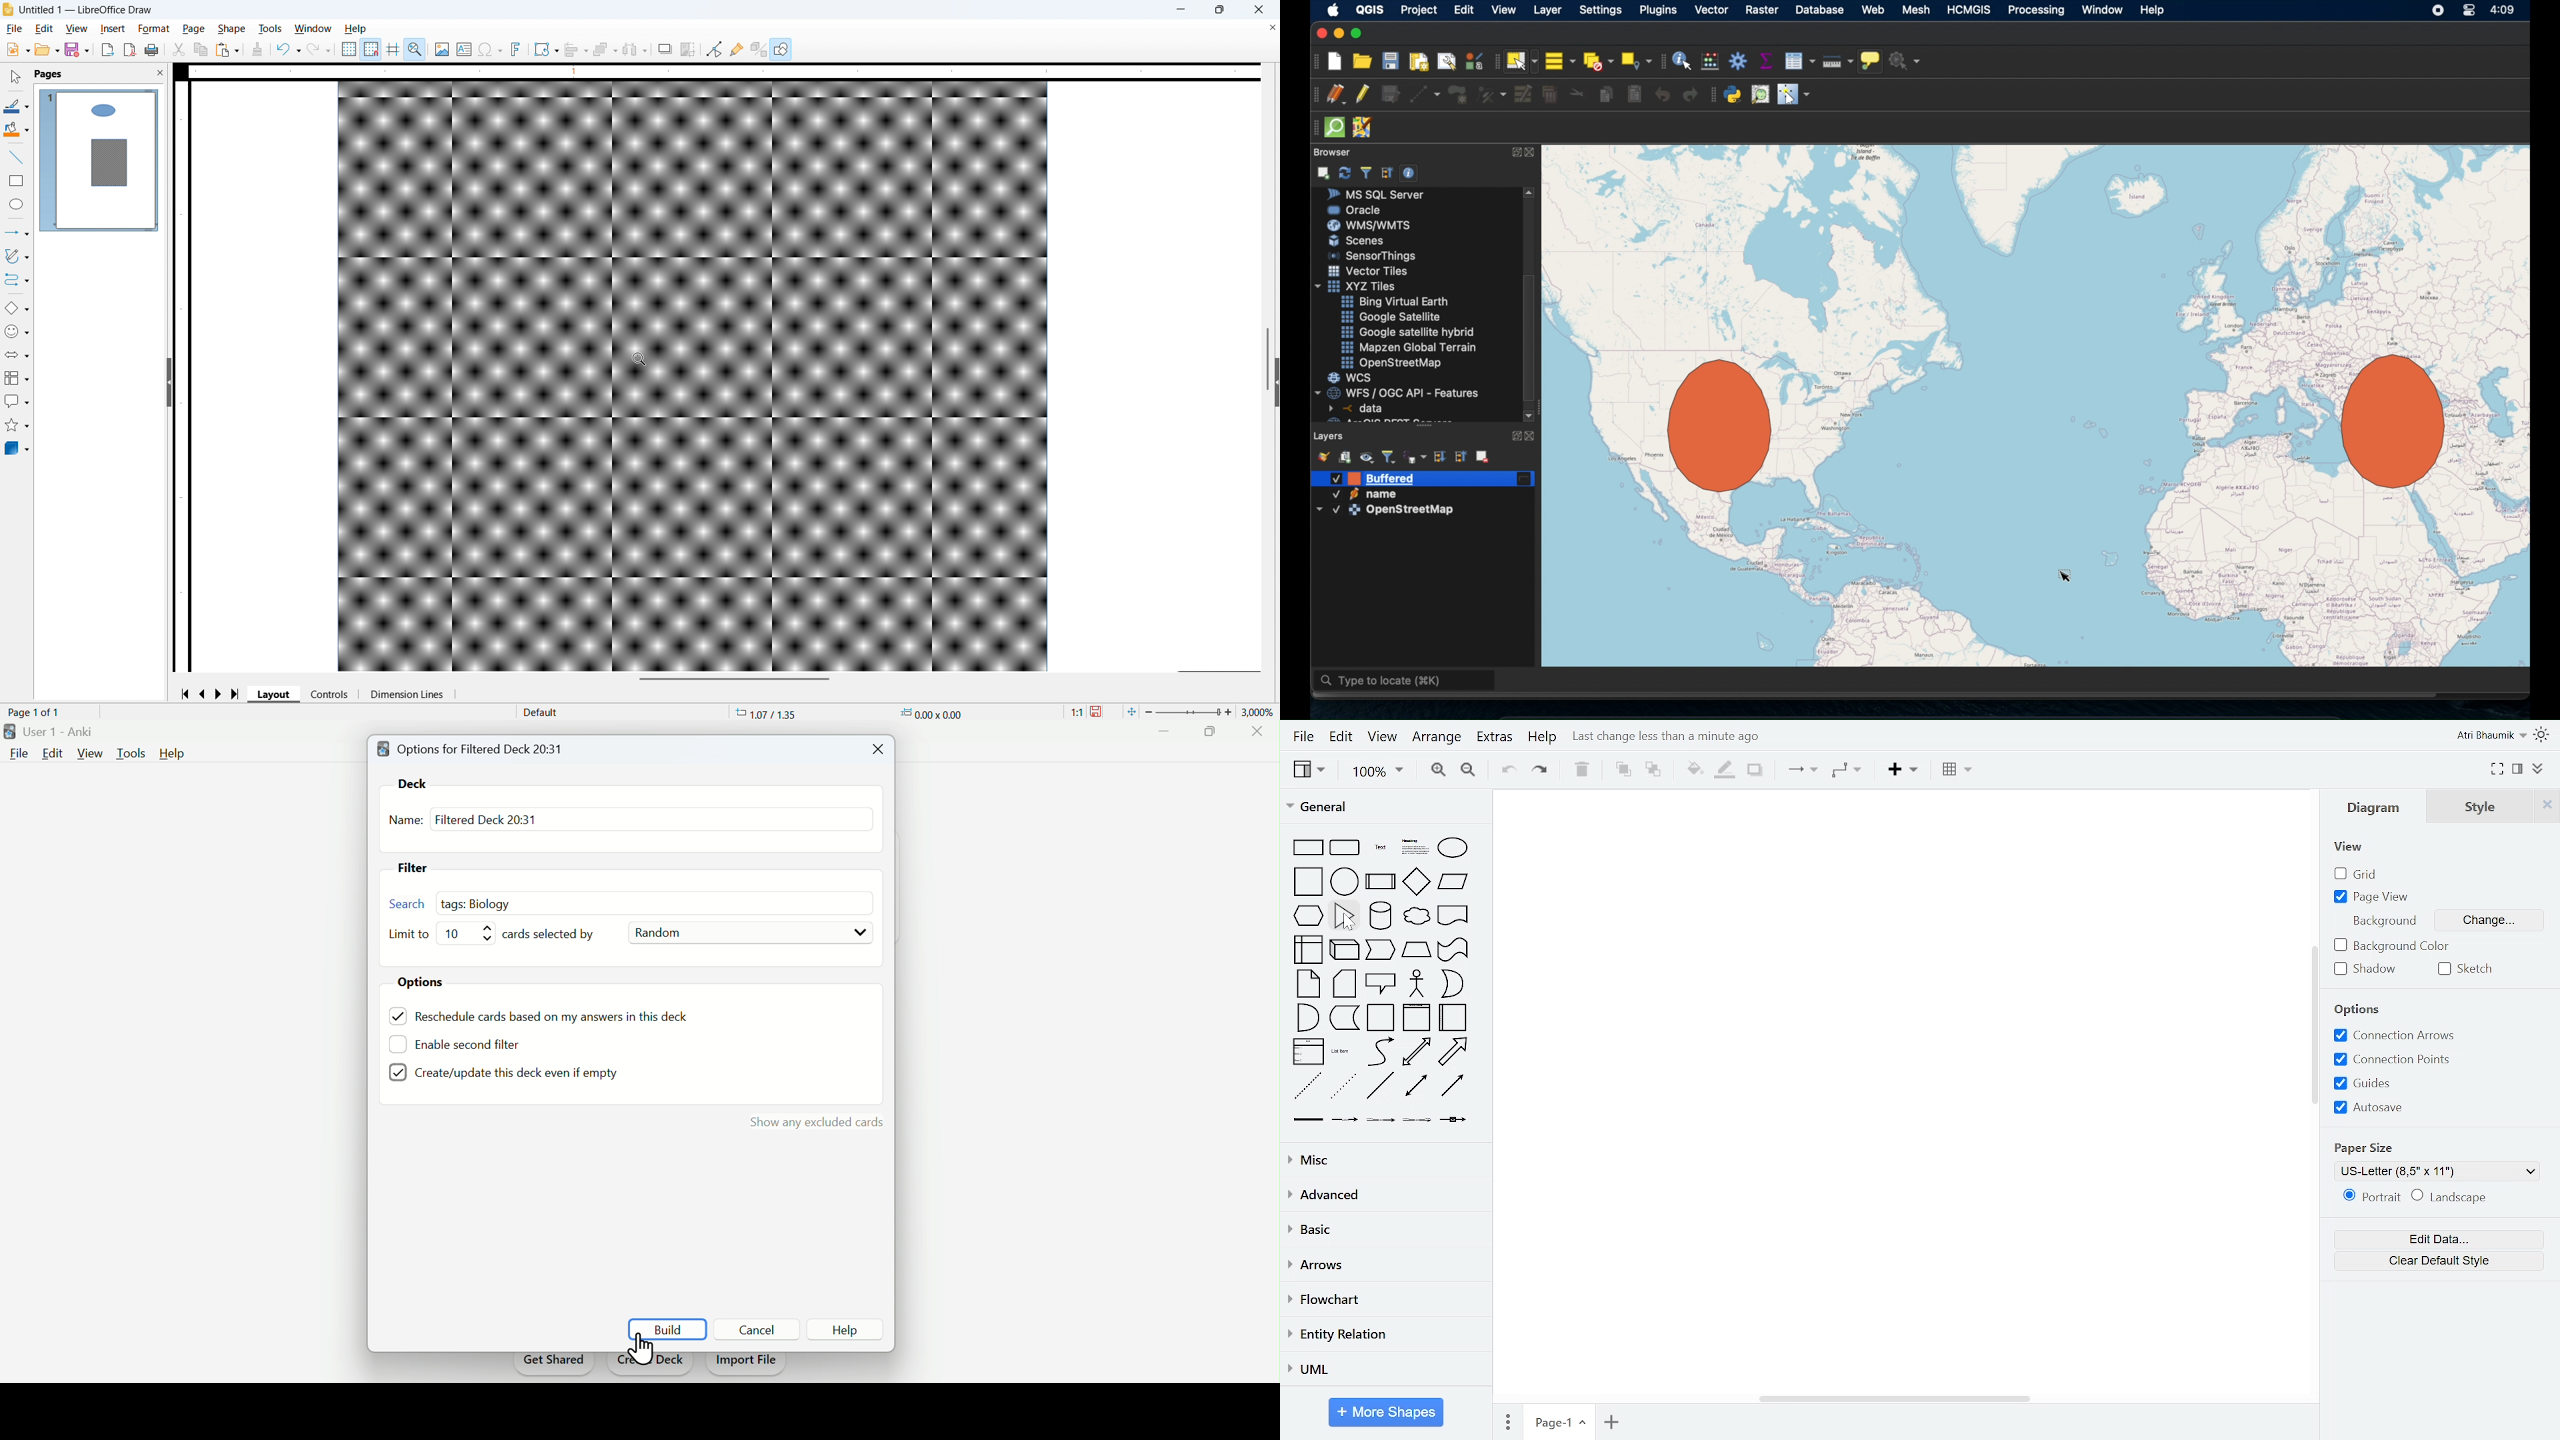 Image resolution: width=2576 pixels, height=1456 pixels. What do you see at coordinates (1521, 61) in the screenshot?
I see `select features by area or single click` at bounding box center [1521, 61].